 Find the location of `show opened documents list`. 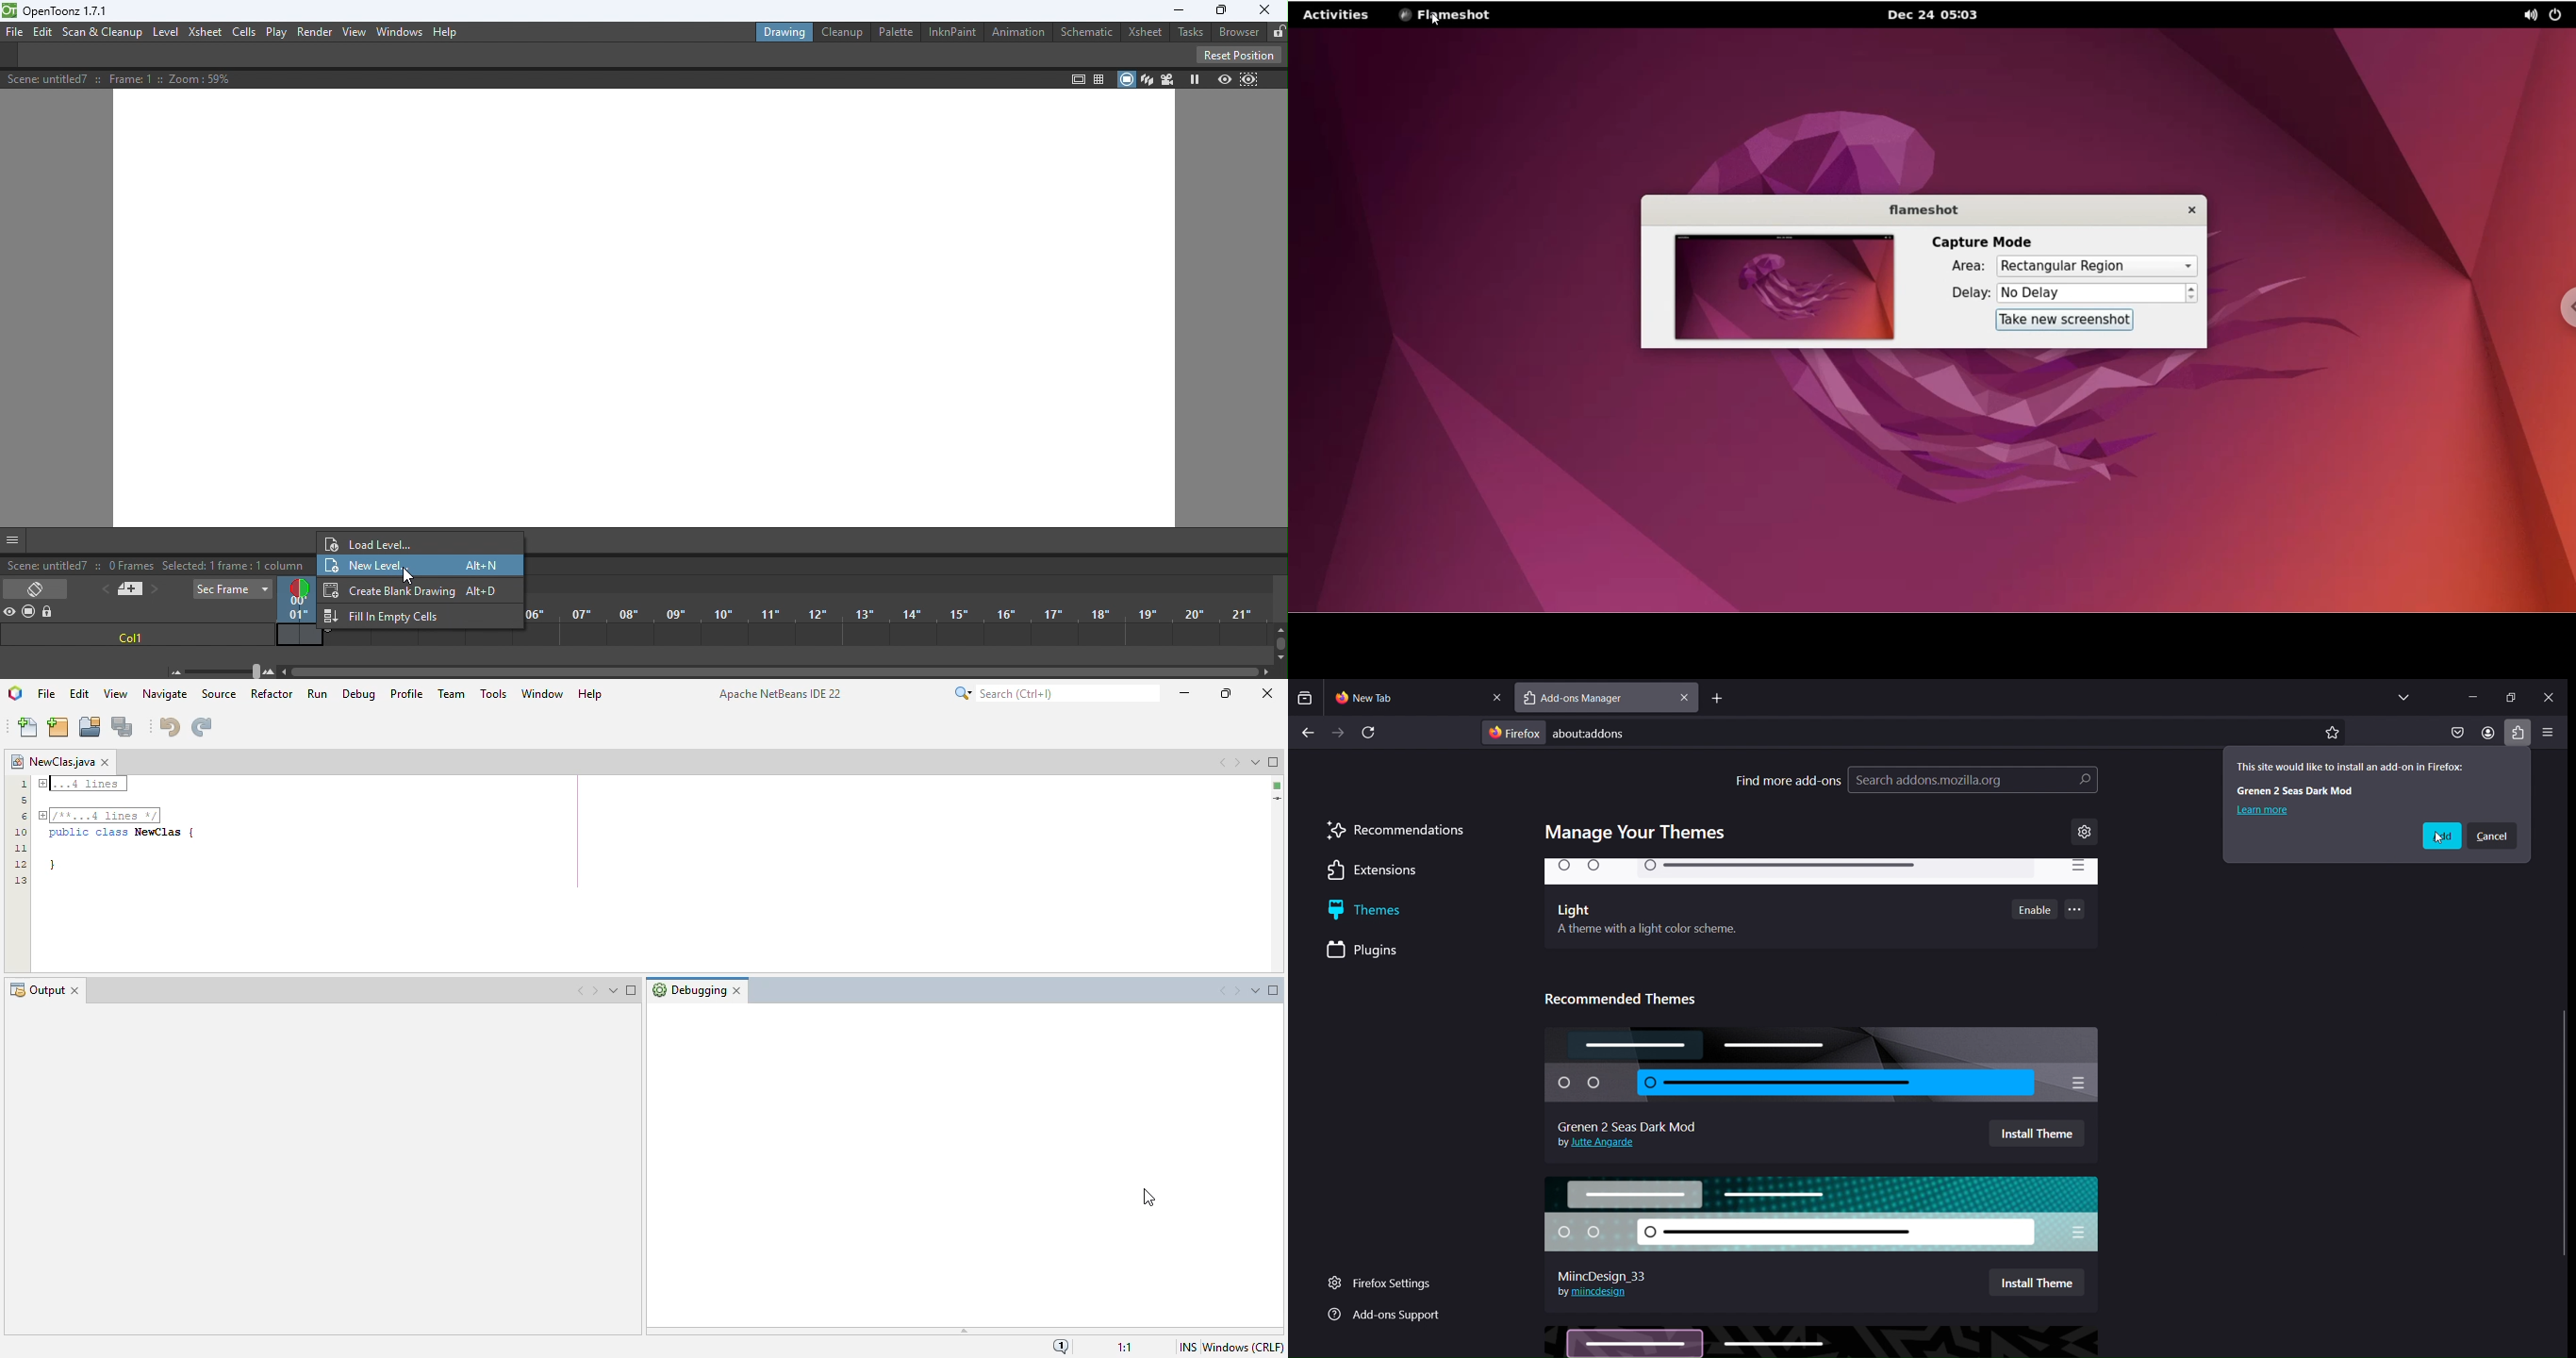

show opened documents list is located at coordinates (1255, 761).